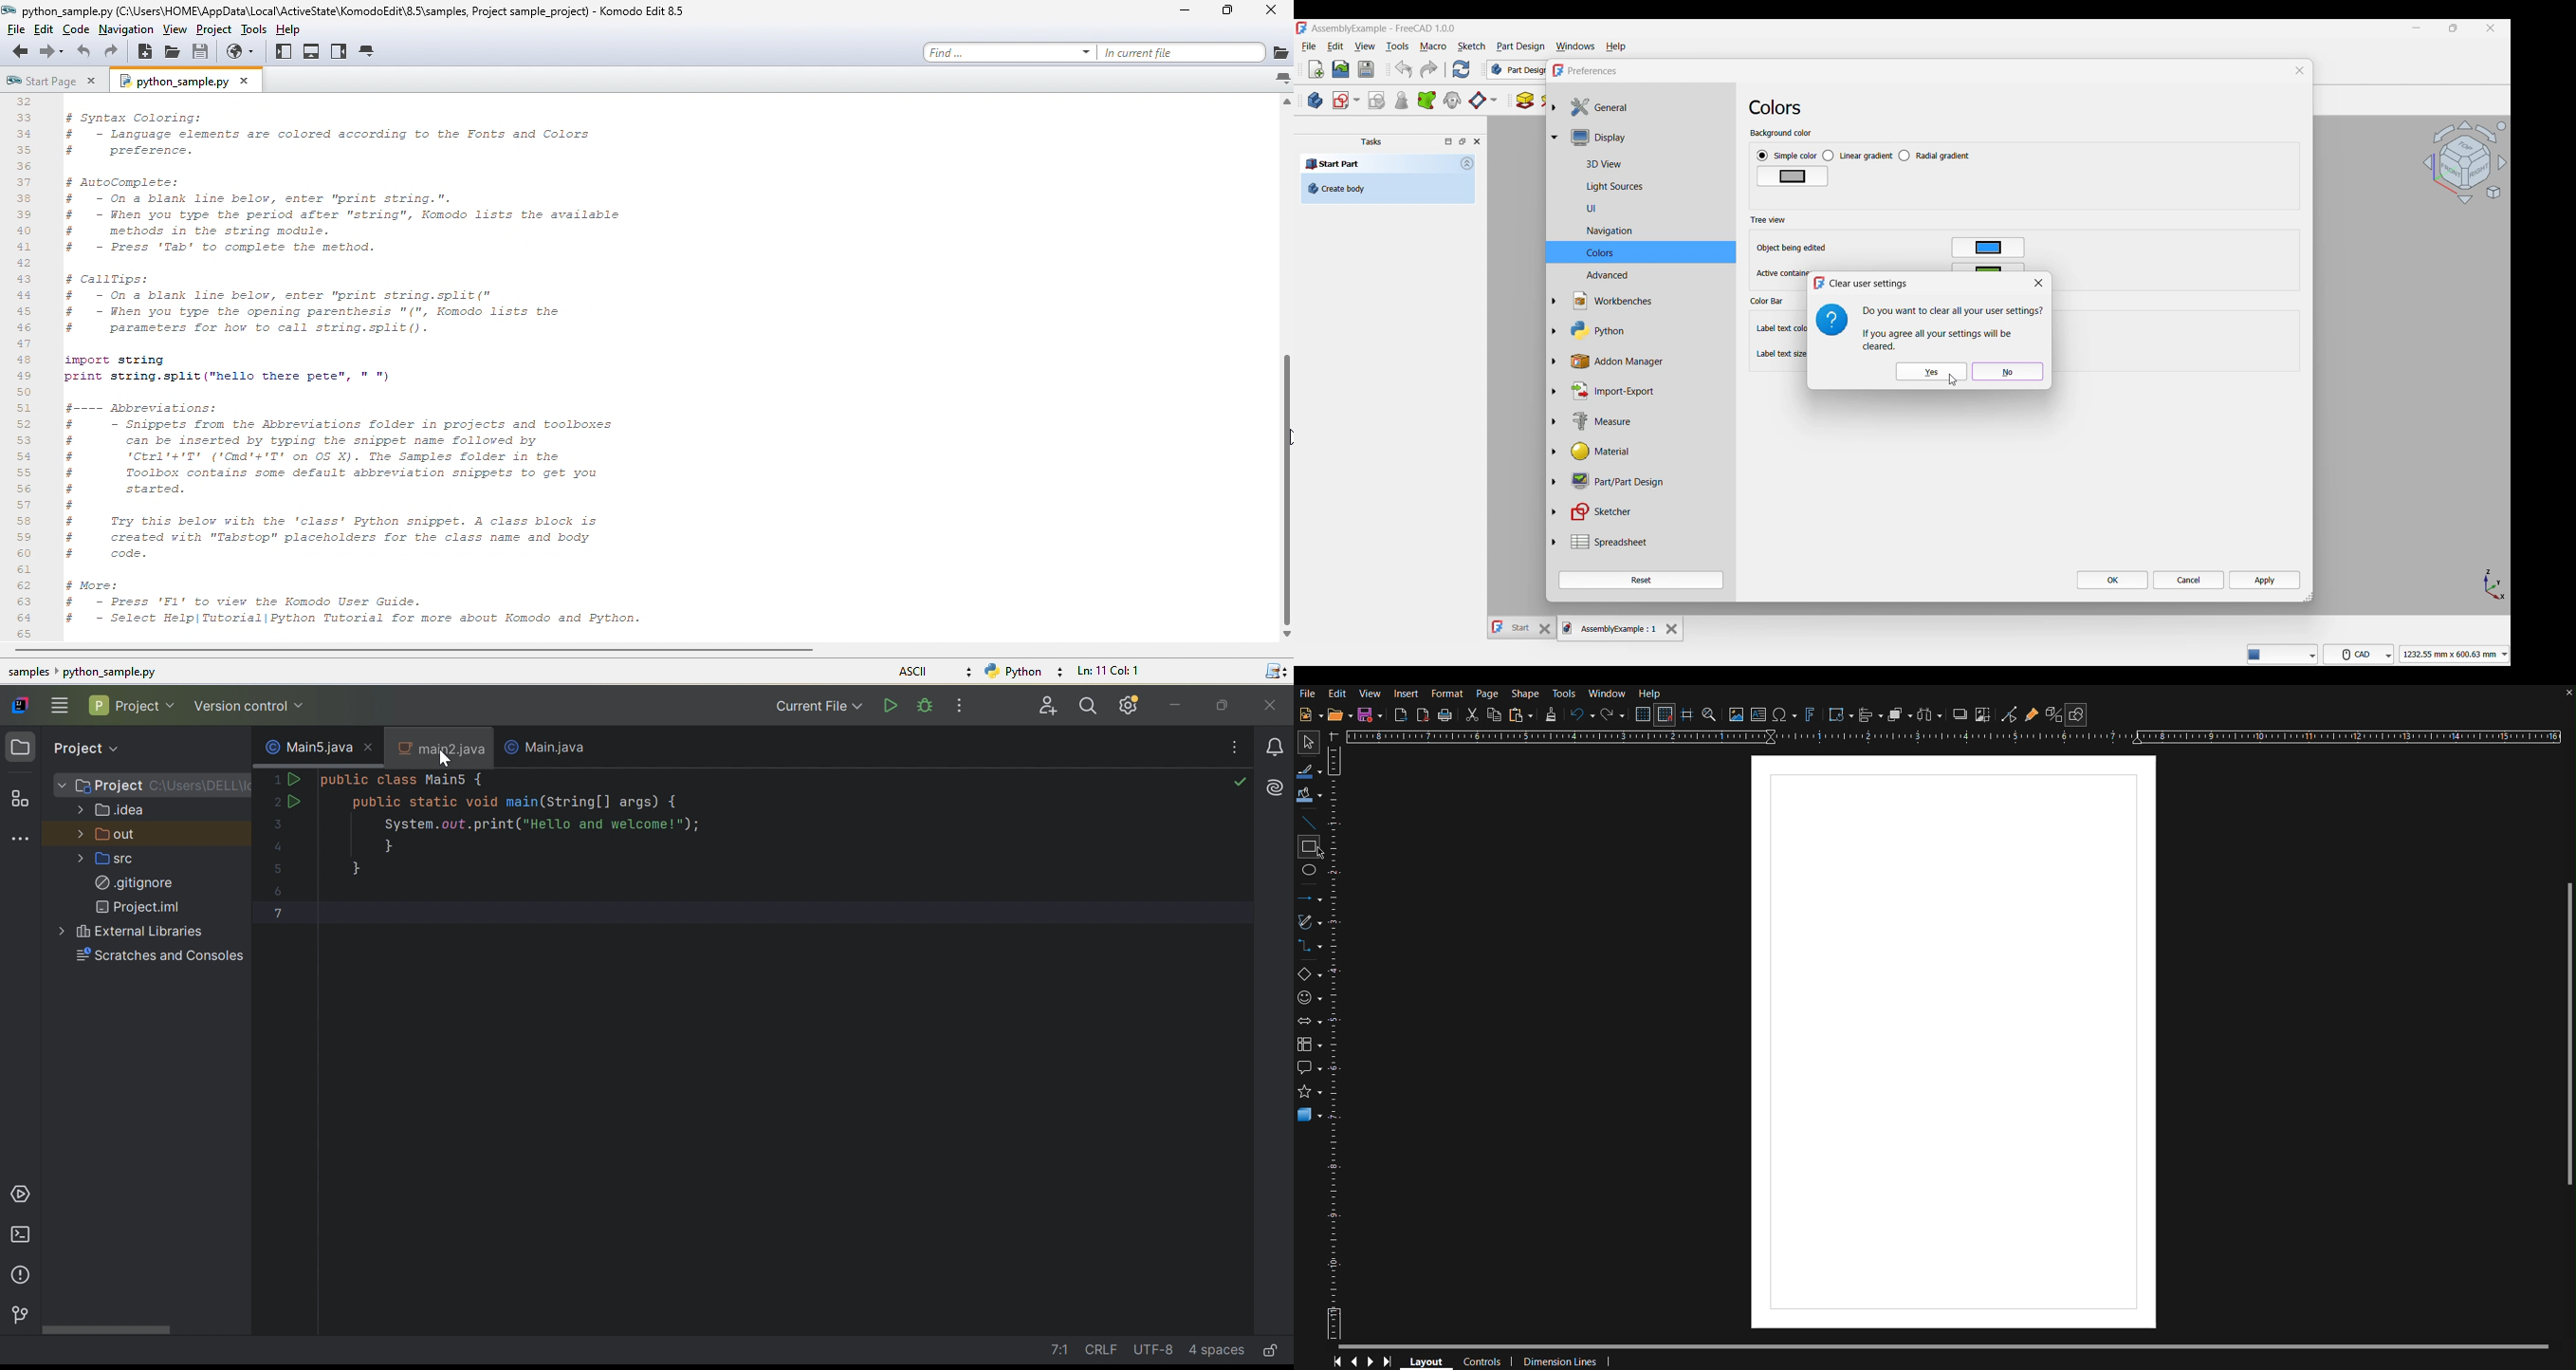 Image resolution: width=2576 pixels, height=1372 pixels. Describe the element at coordinates (1607, 392) in the screenshot. I see `Import-Export` at that location.